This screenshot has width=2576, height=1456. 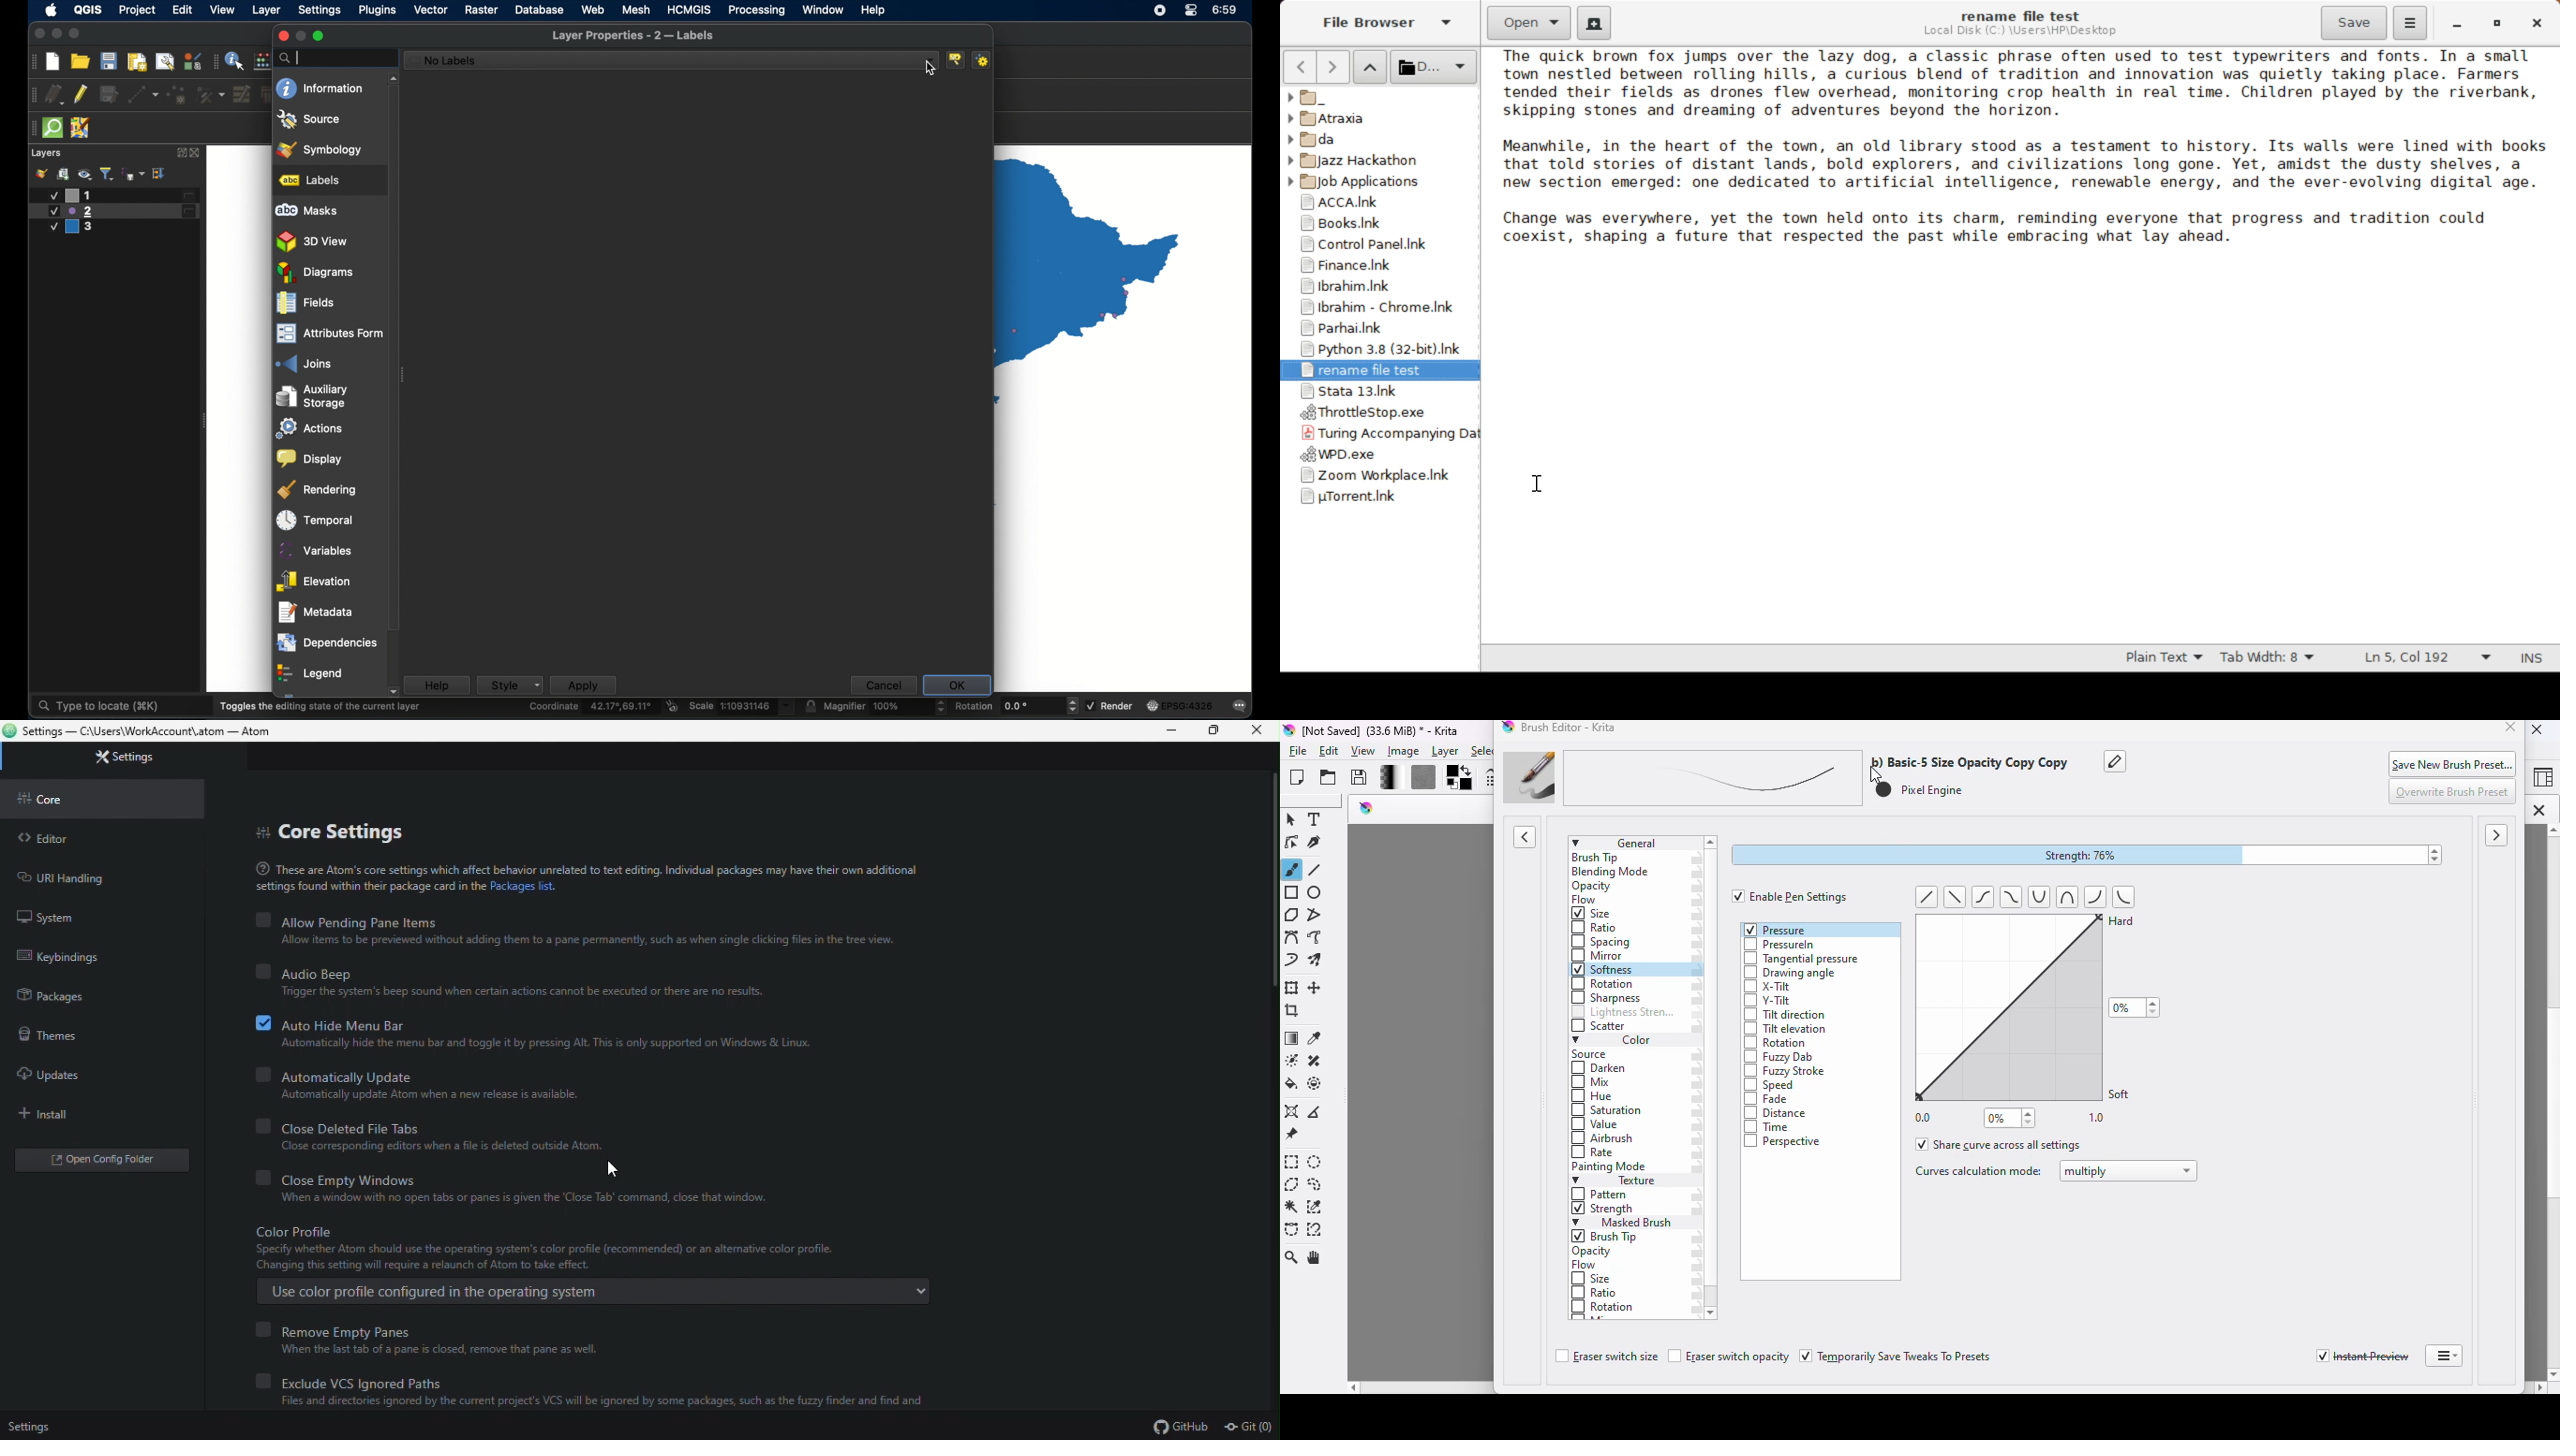 I want to click on Ibrahim Folder Shortcut Link, so click(x=1379, y=287).